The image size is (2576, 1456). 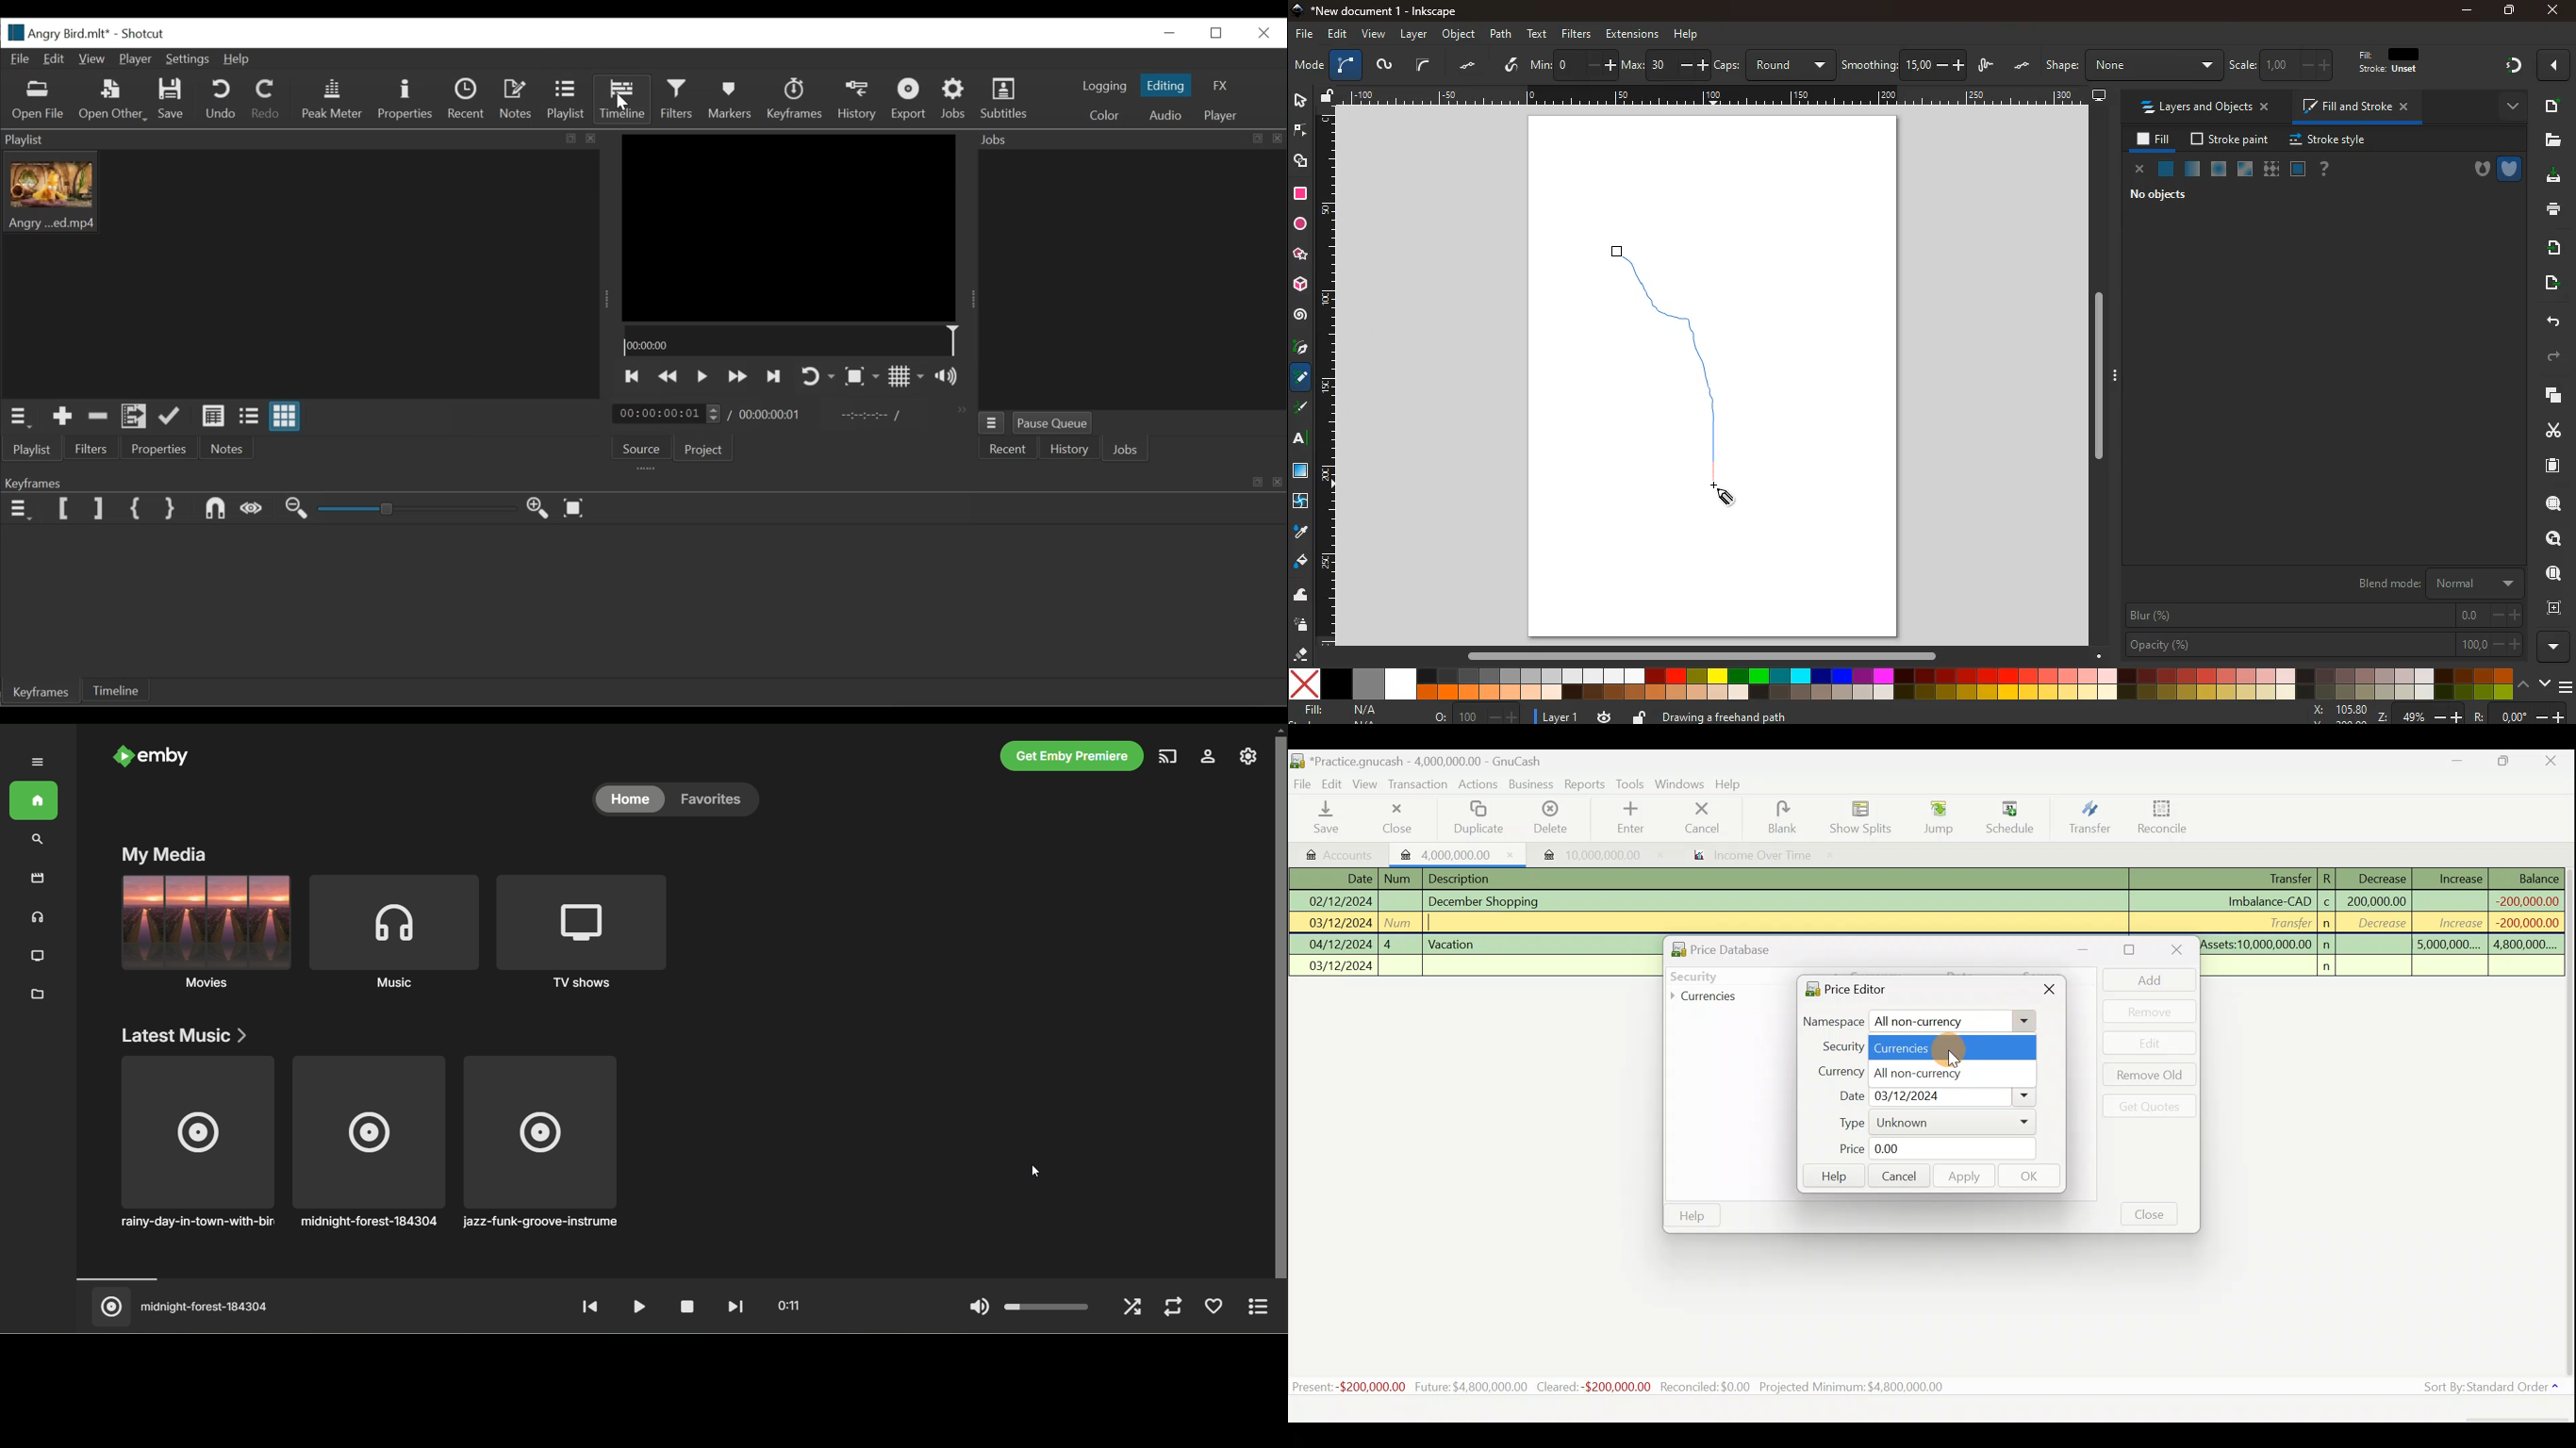 I want to click on erase, so click(x=1301, y=654).